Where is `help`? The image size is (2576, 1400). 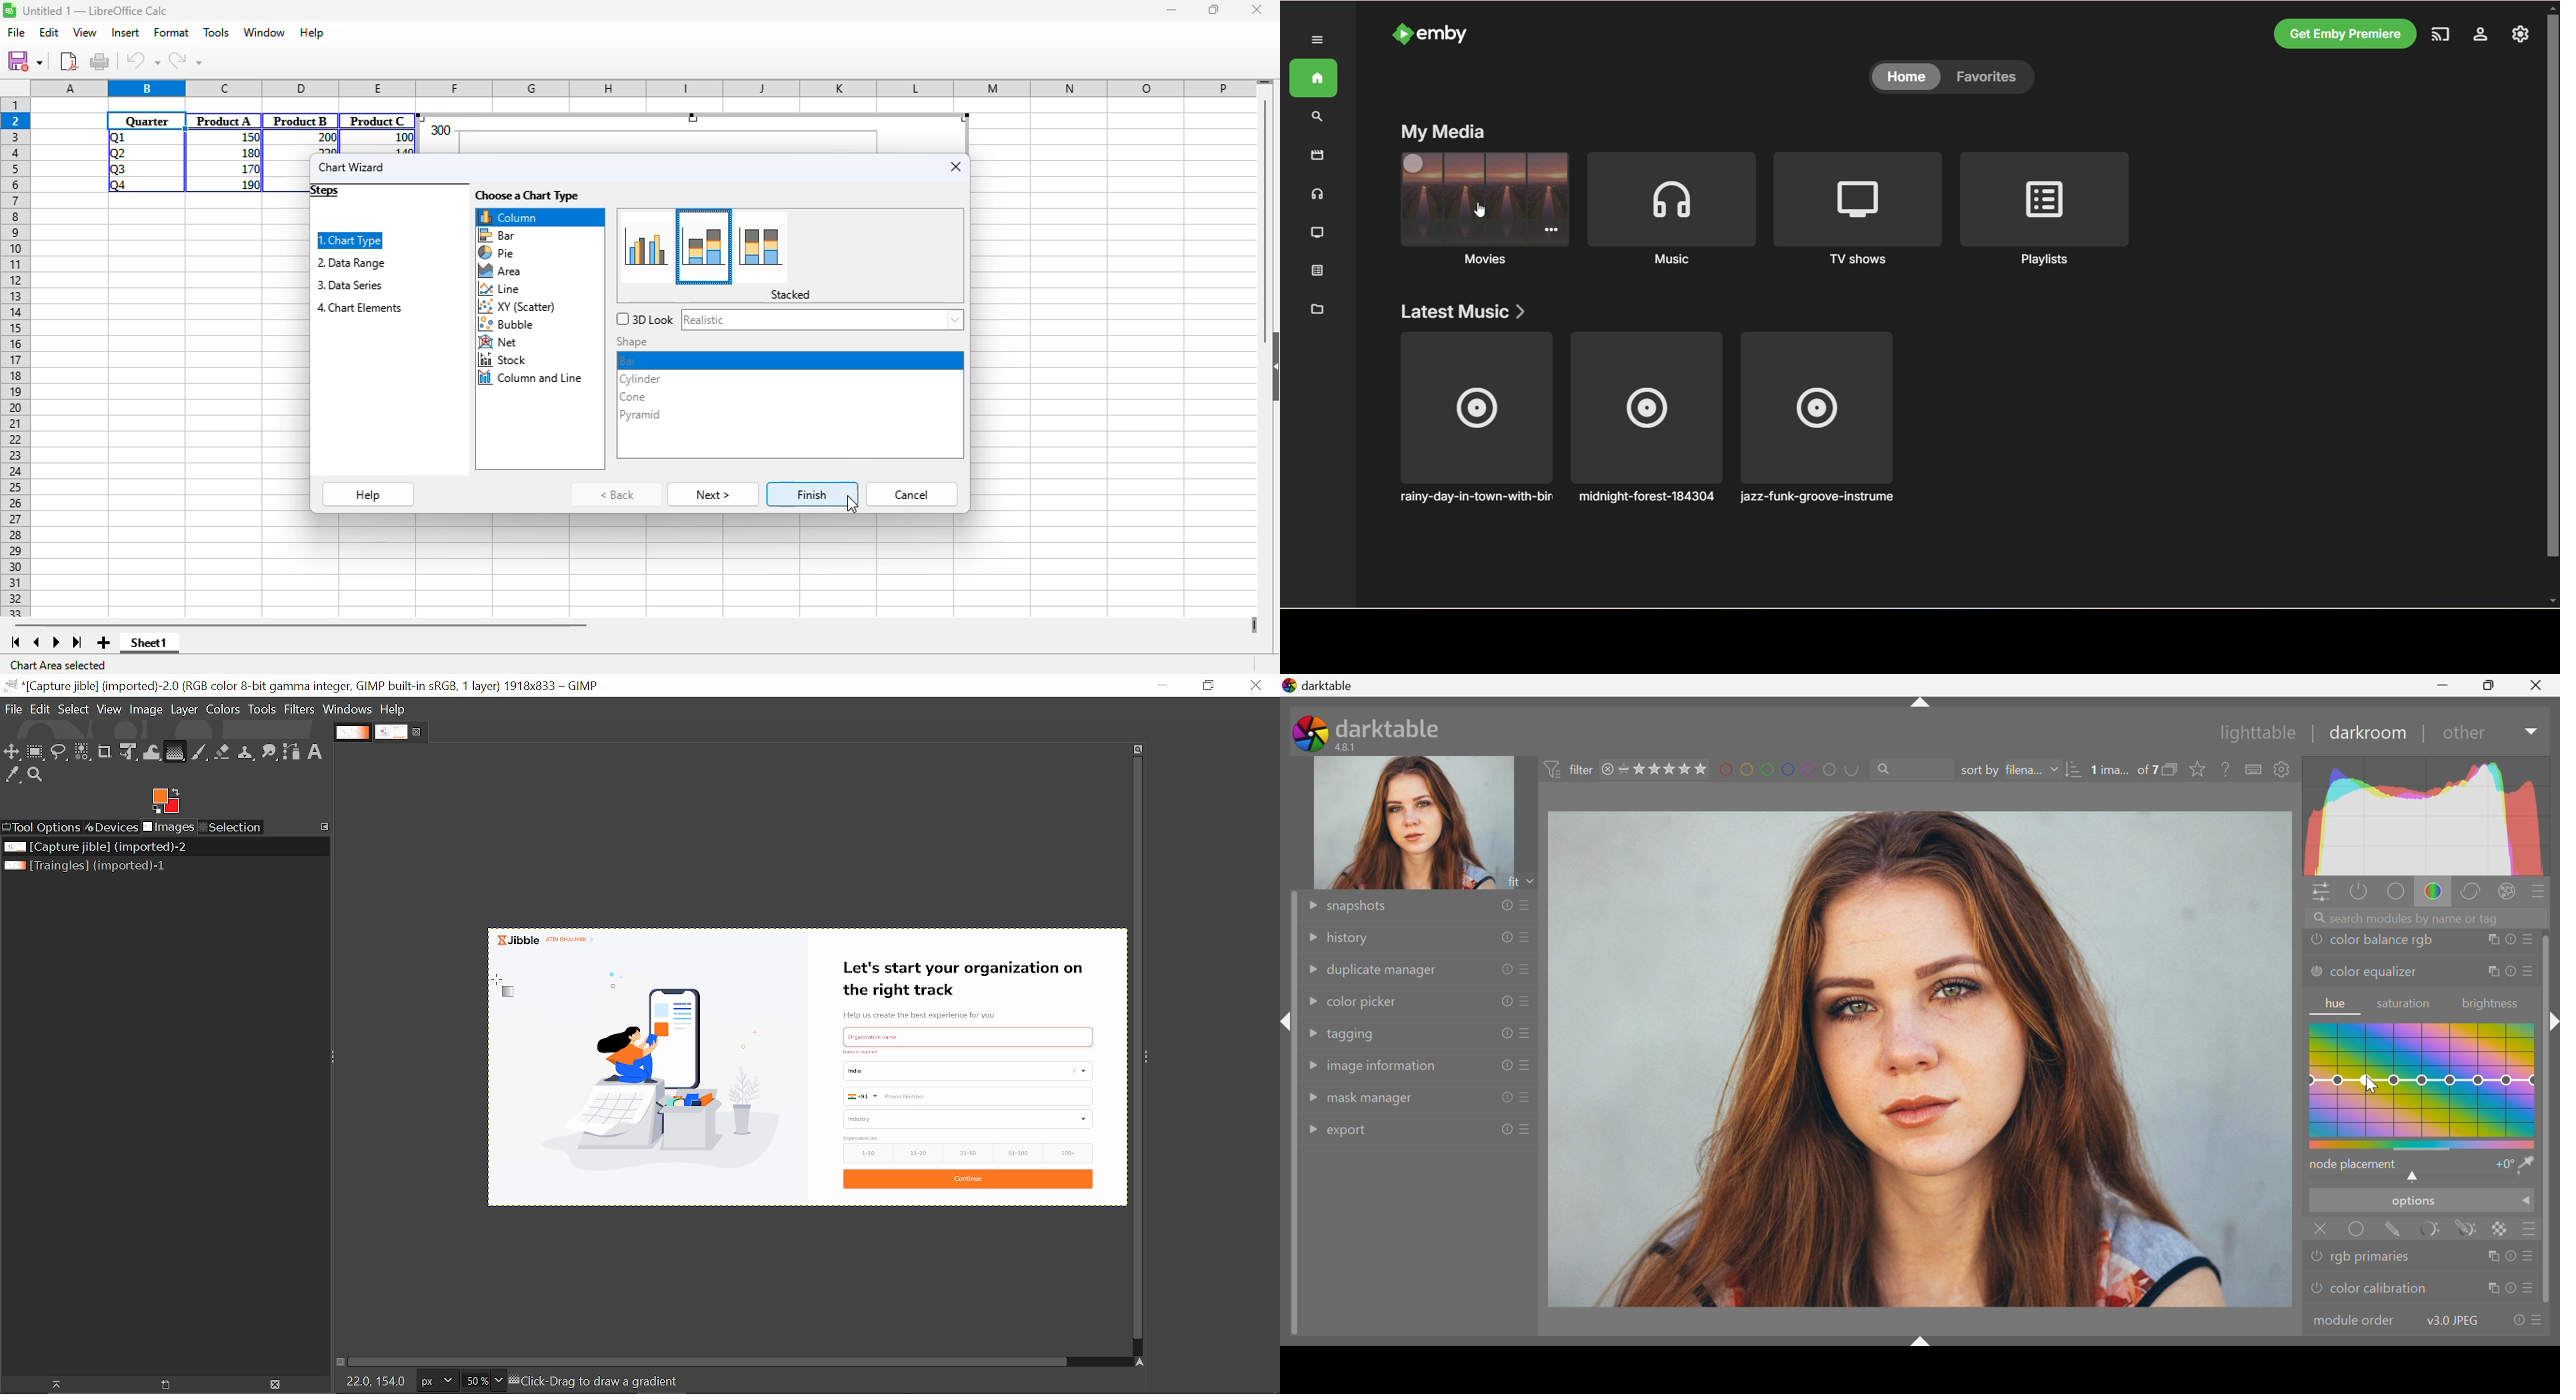
help is located at coordinates (369, 496).